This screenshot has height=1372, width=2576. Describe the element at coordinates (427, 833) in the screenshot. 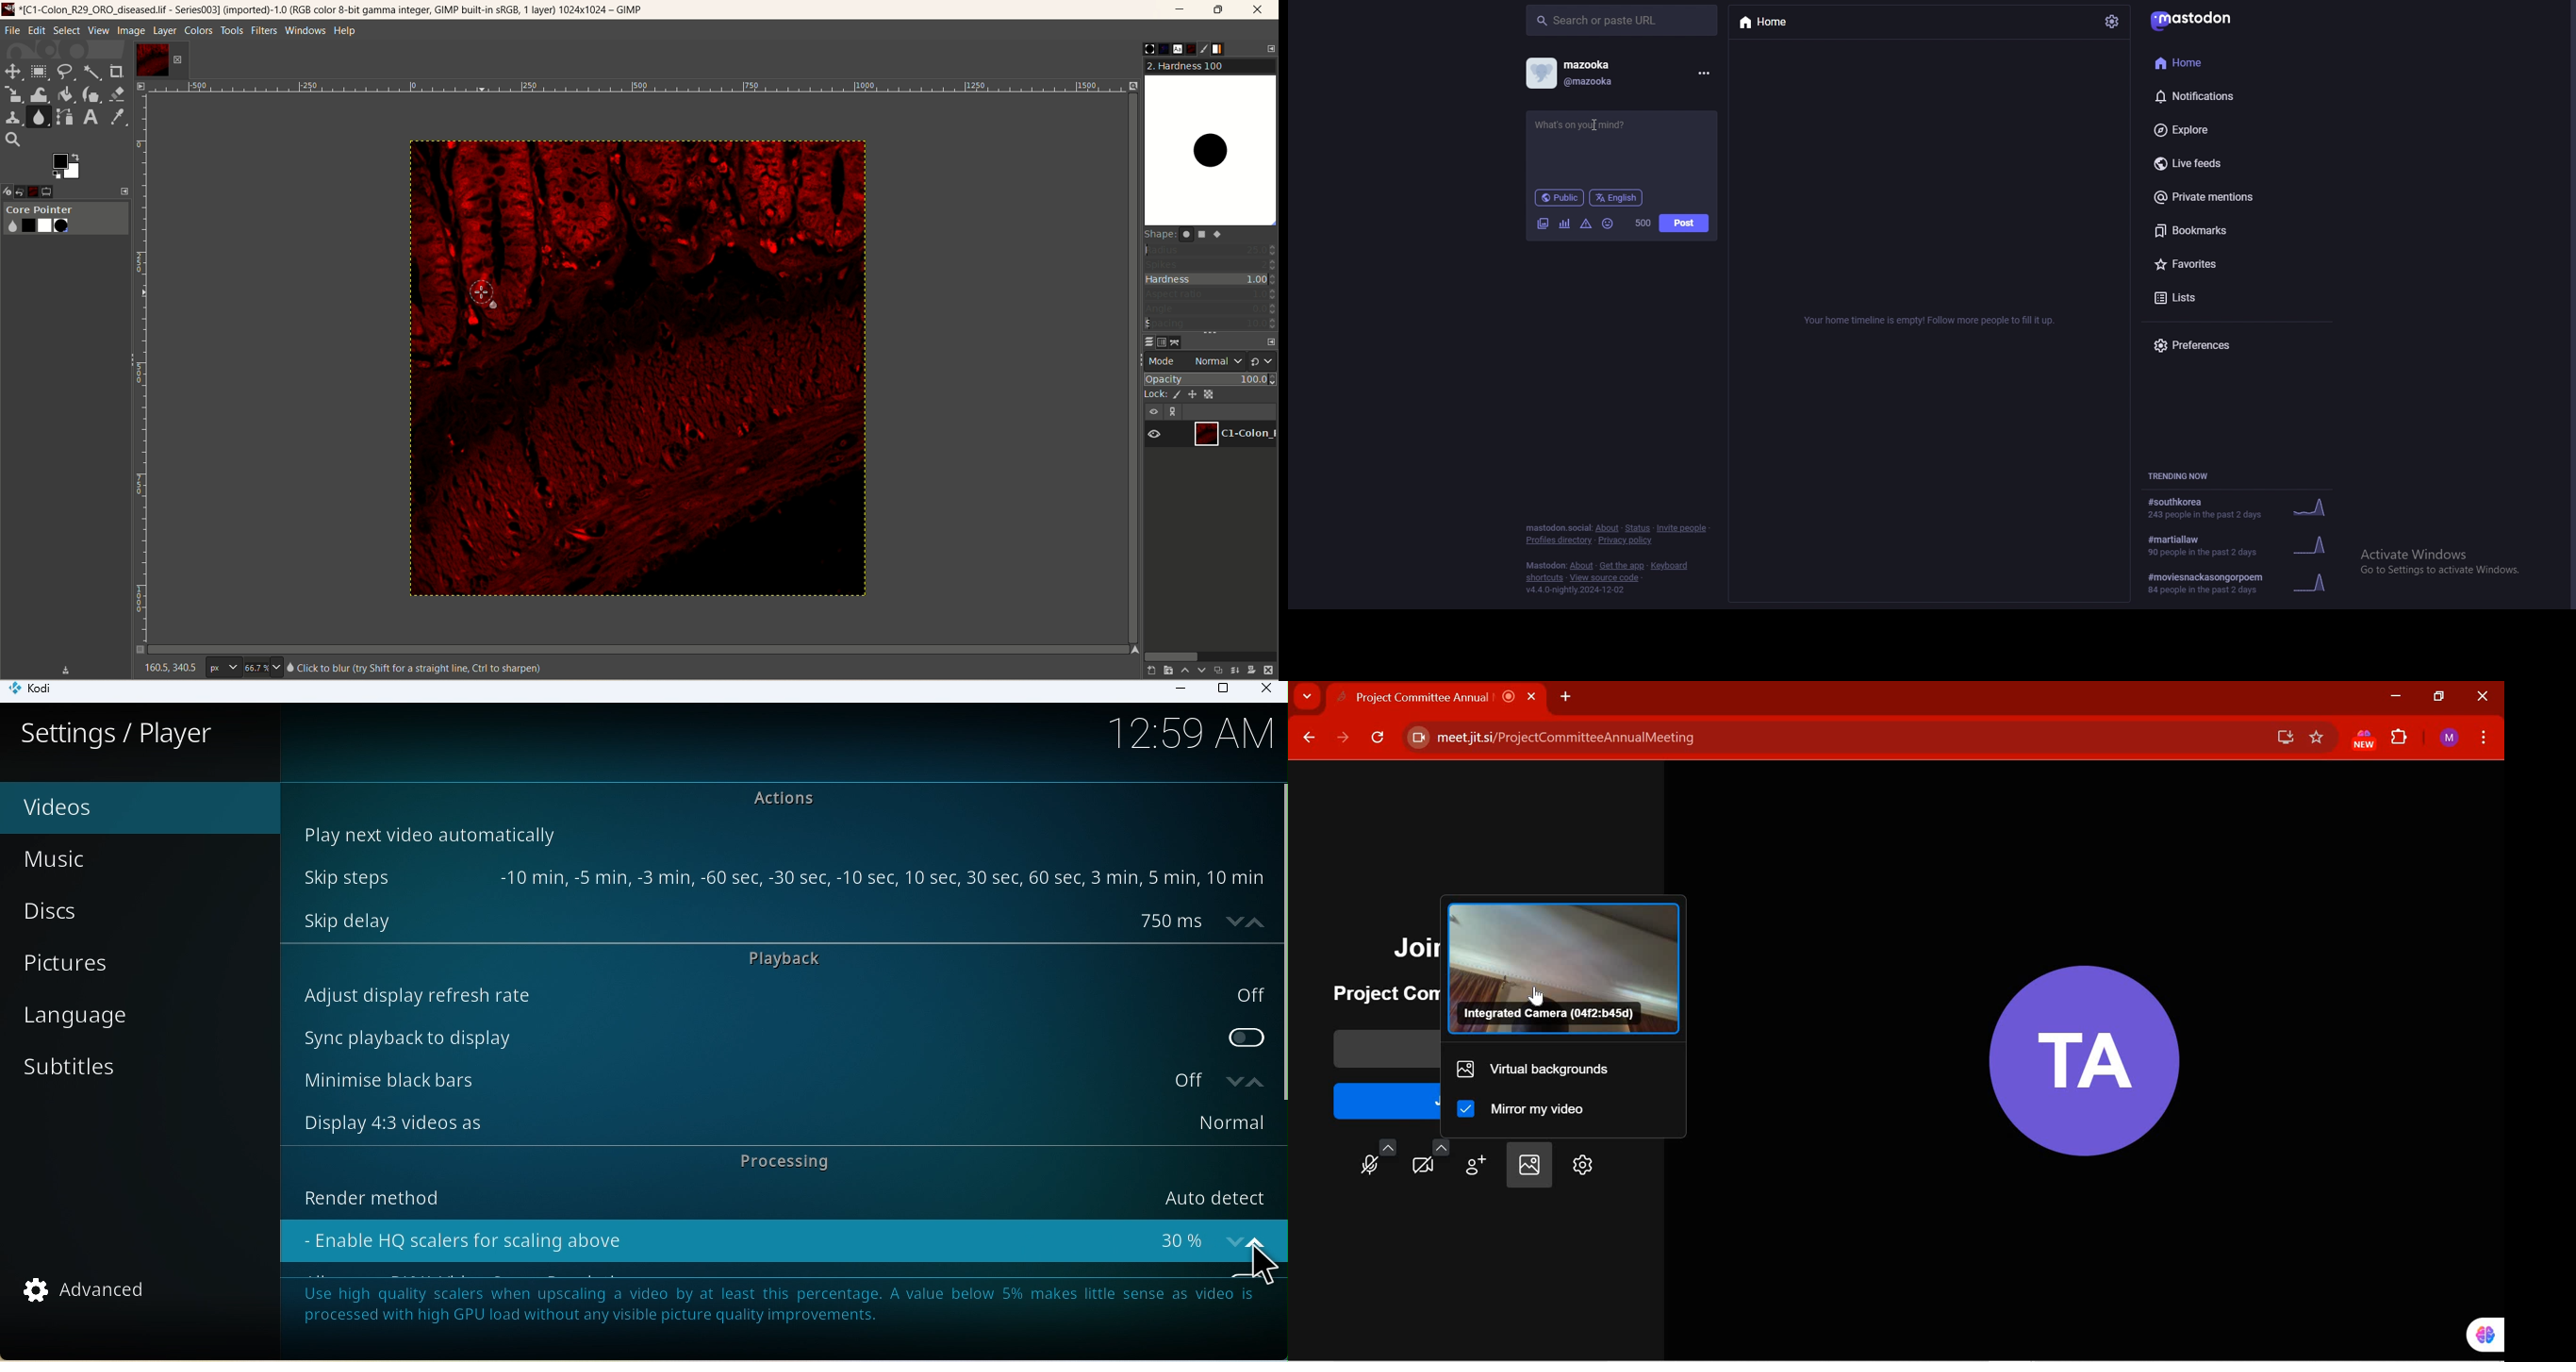

I see `Play next video automatically` at that location.